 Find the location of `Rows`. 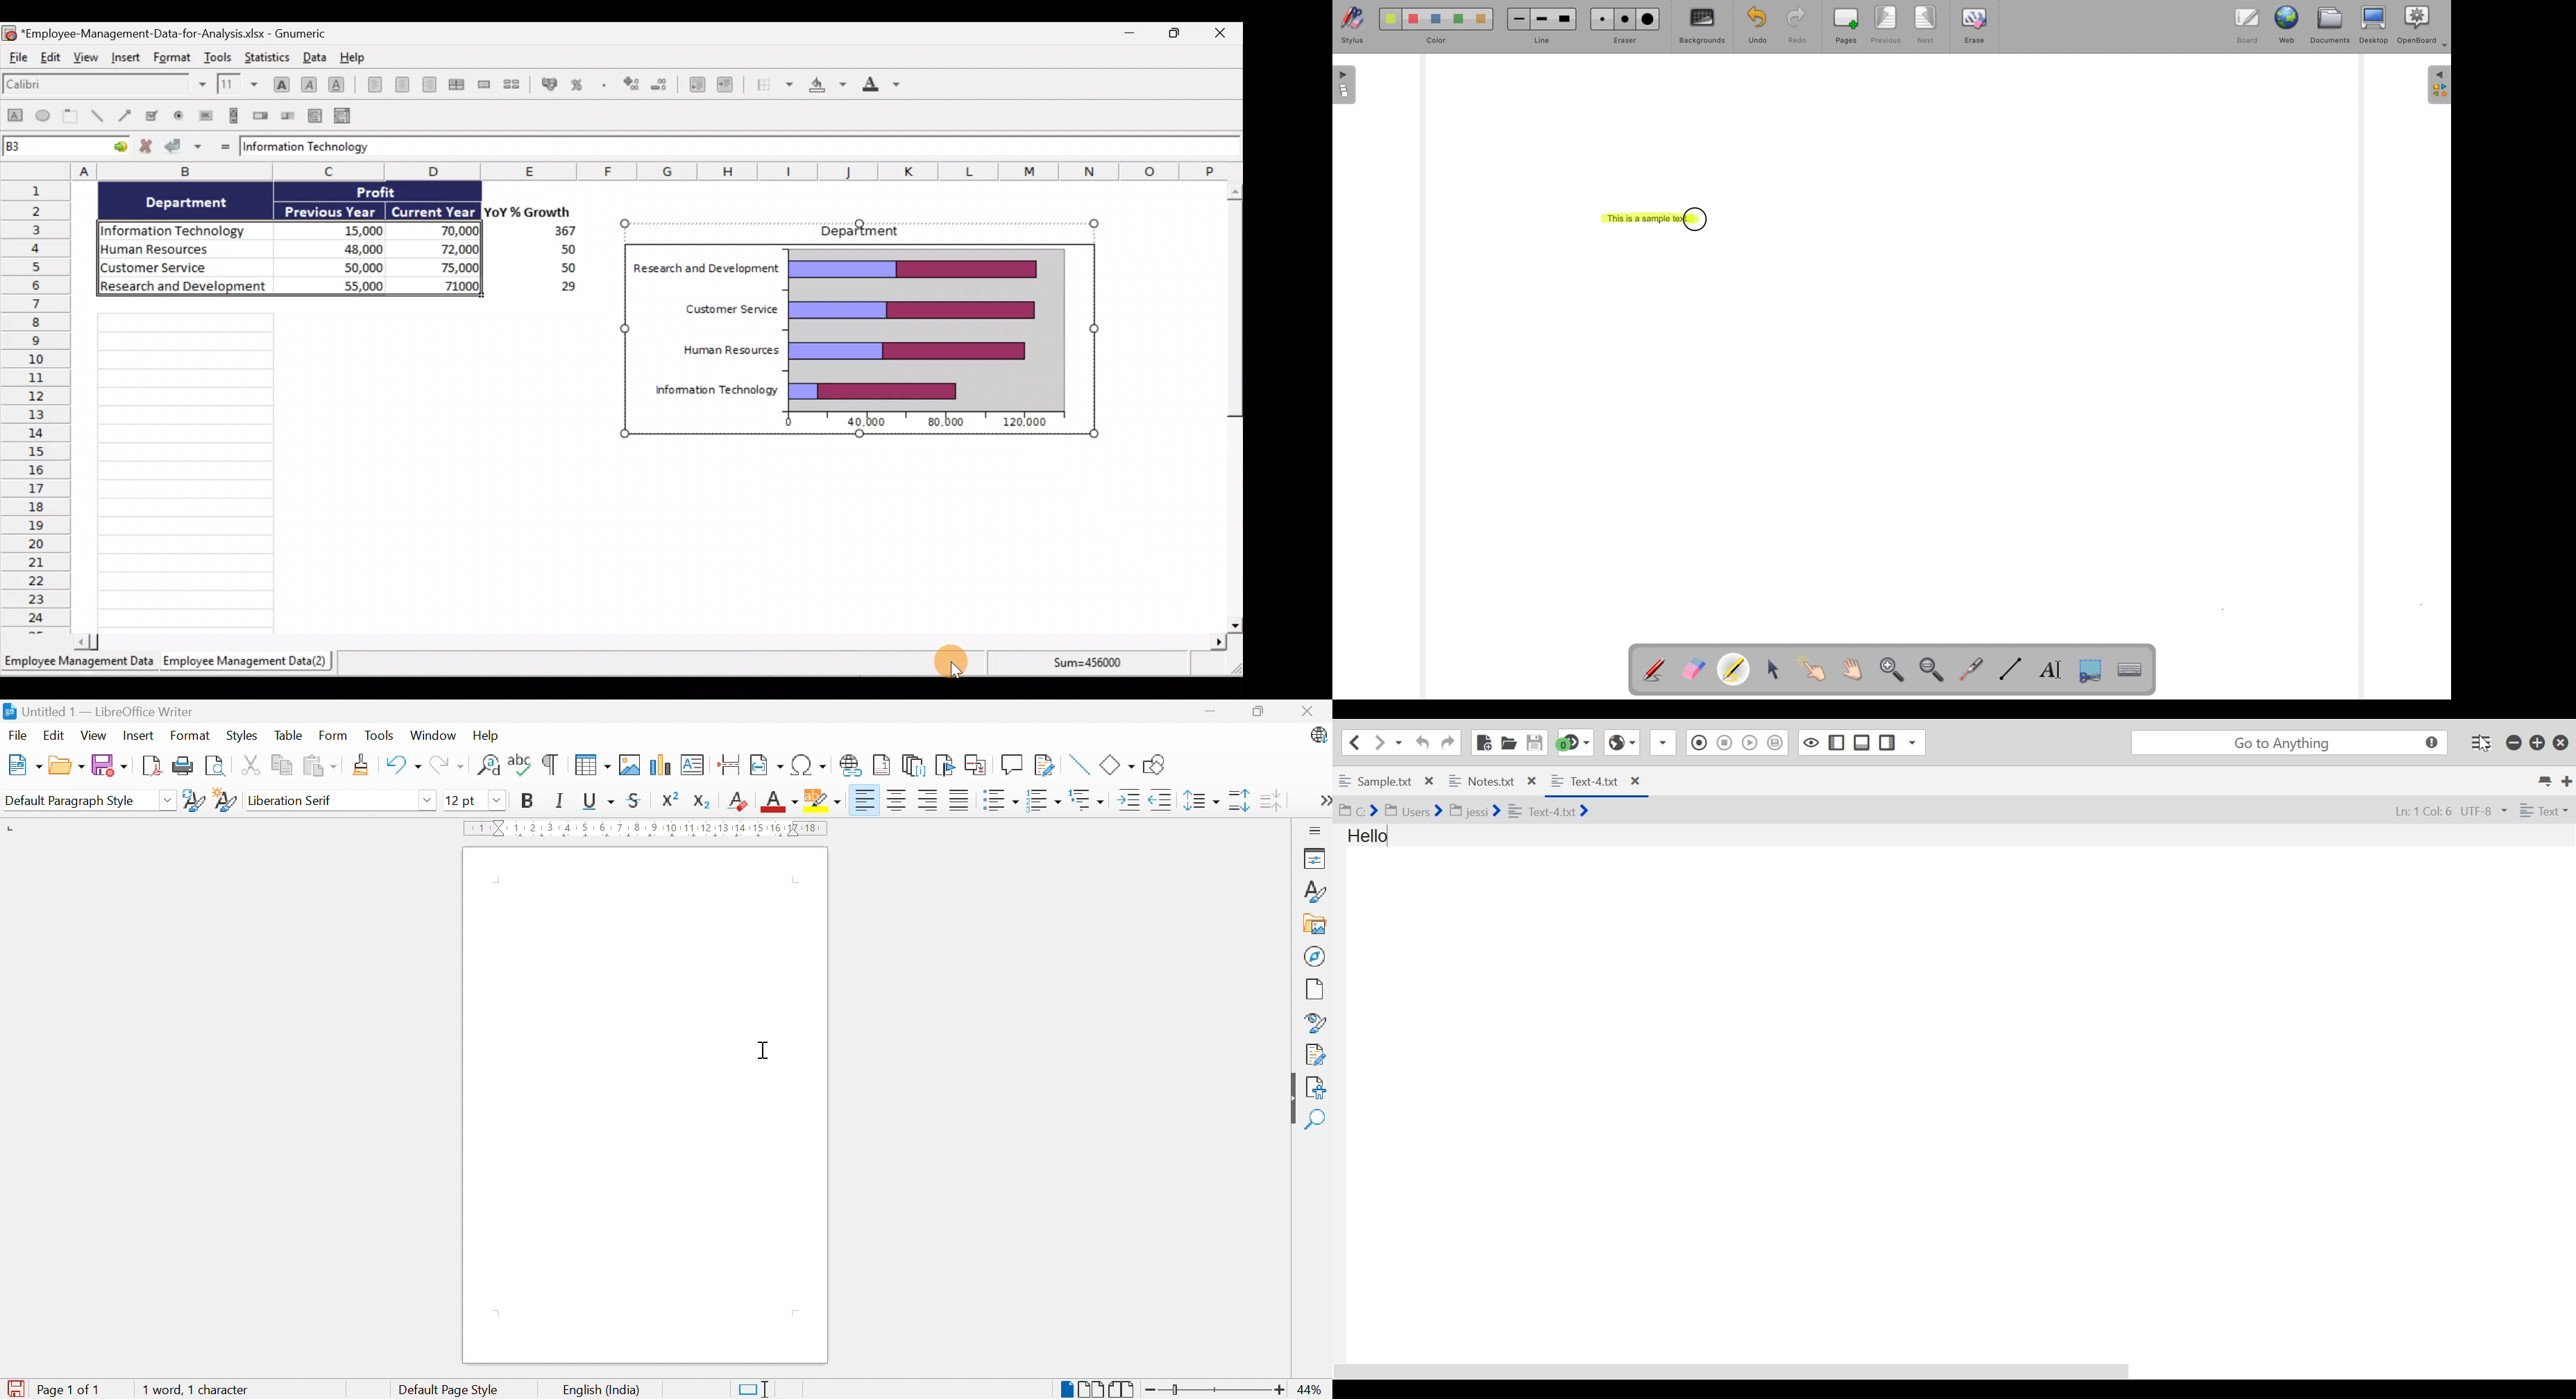

Rows is located at coordinates (36, 405).